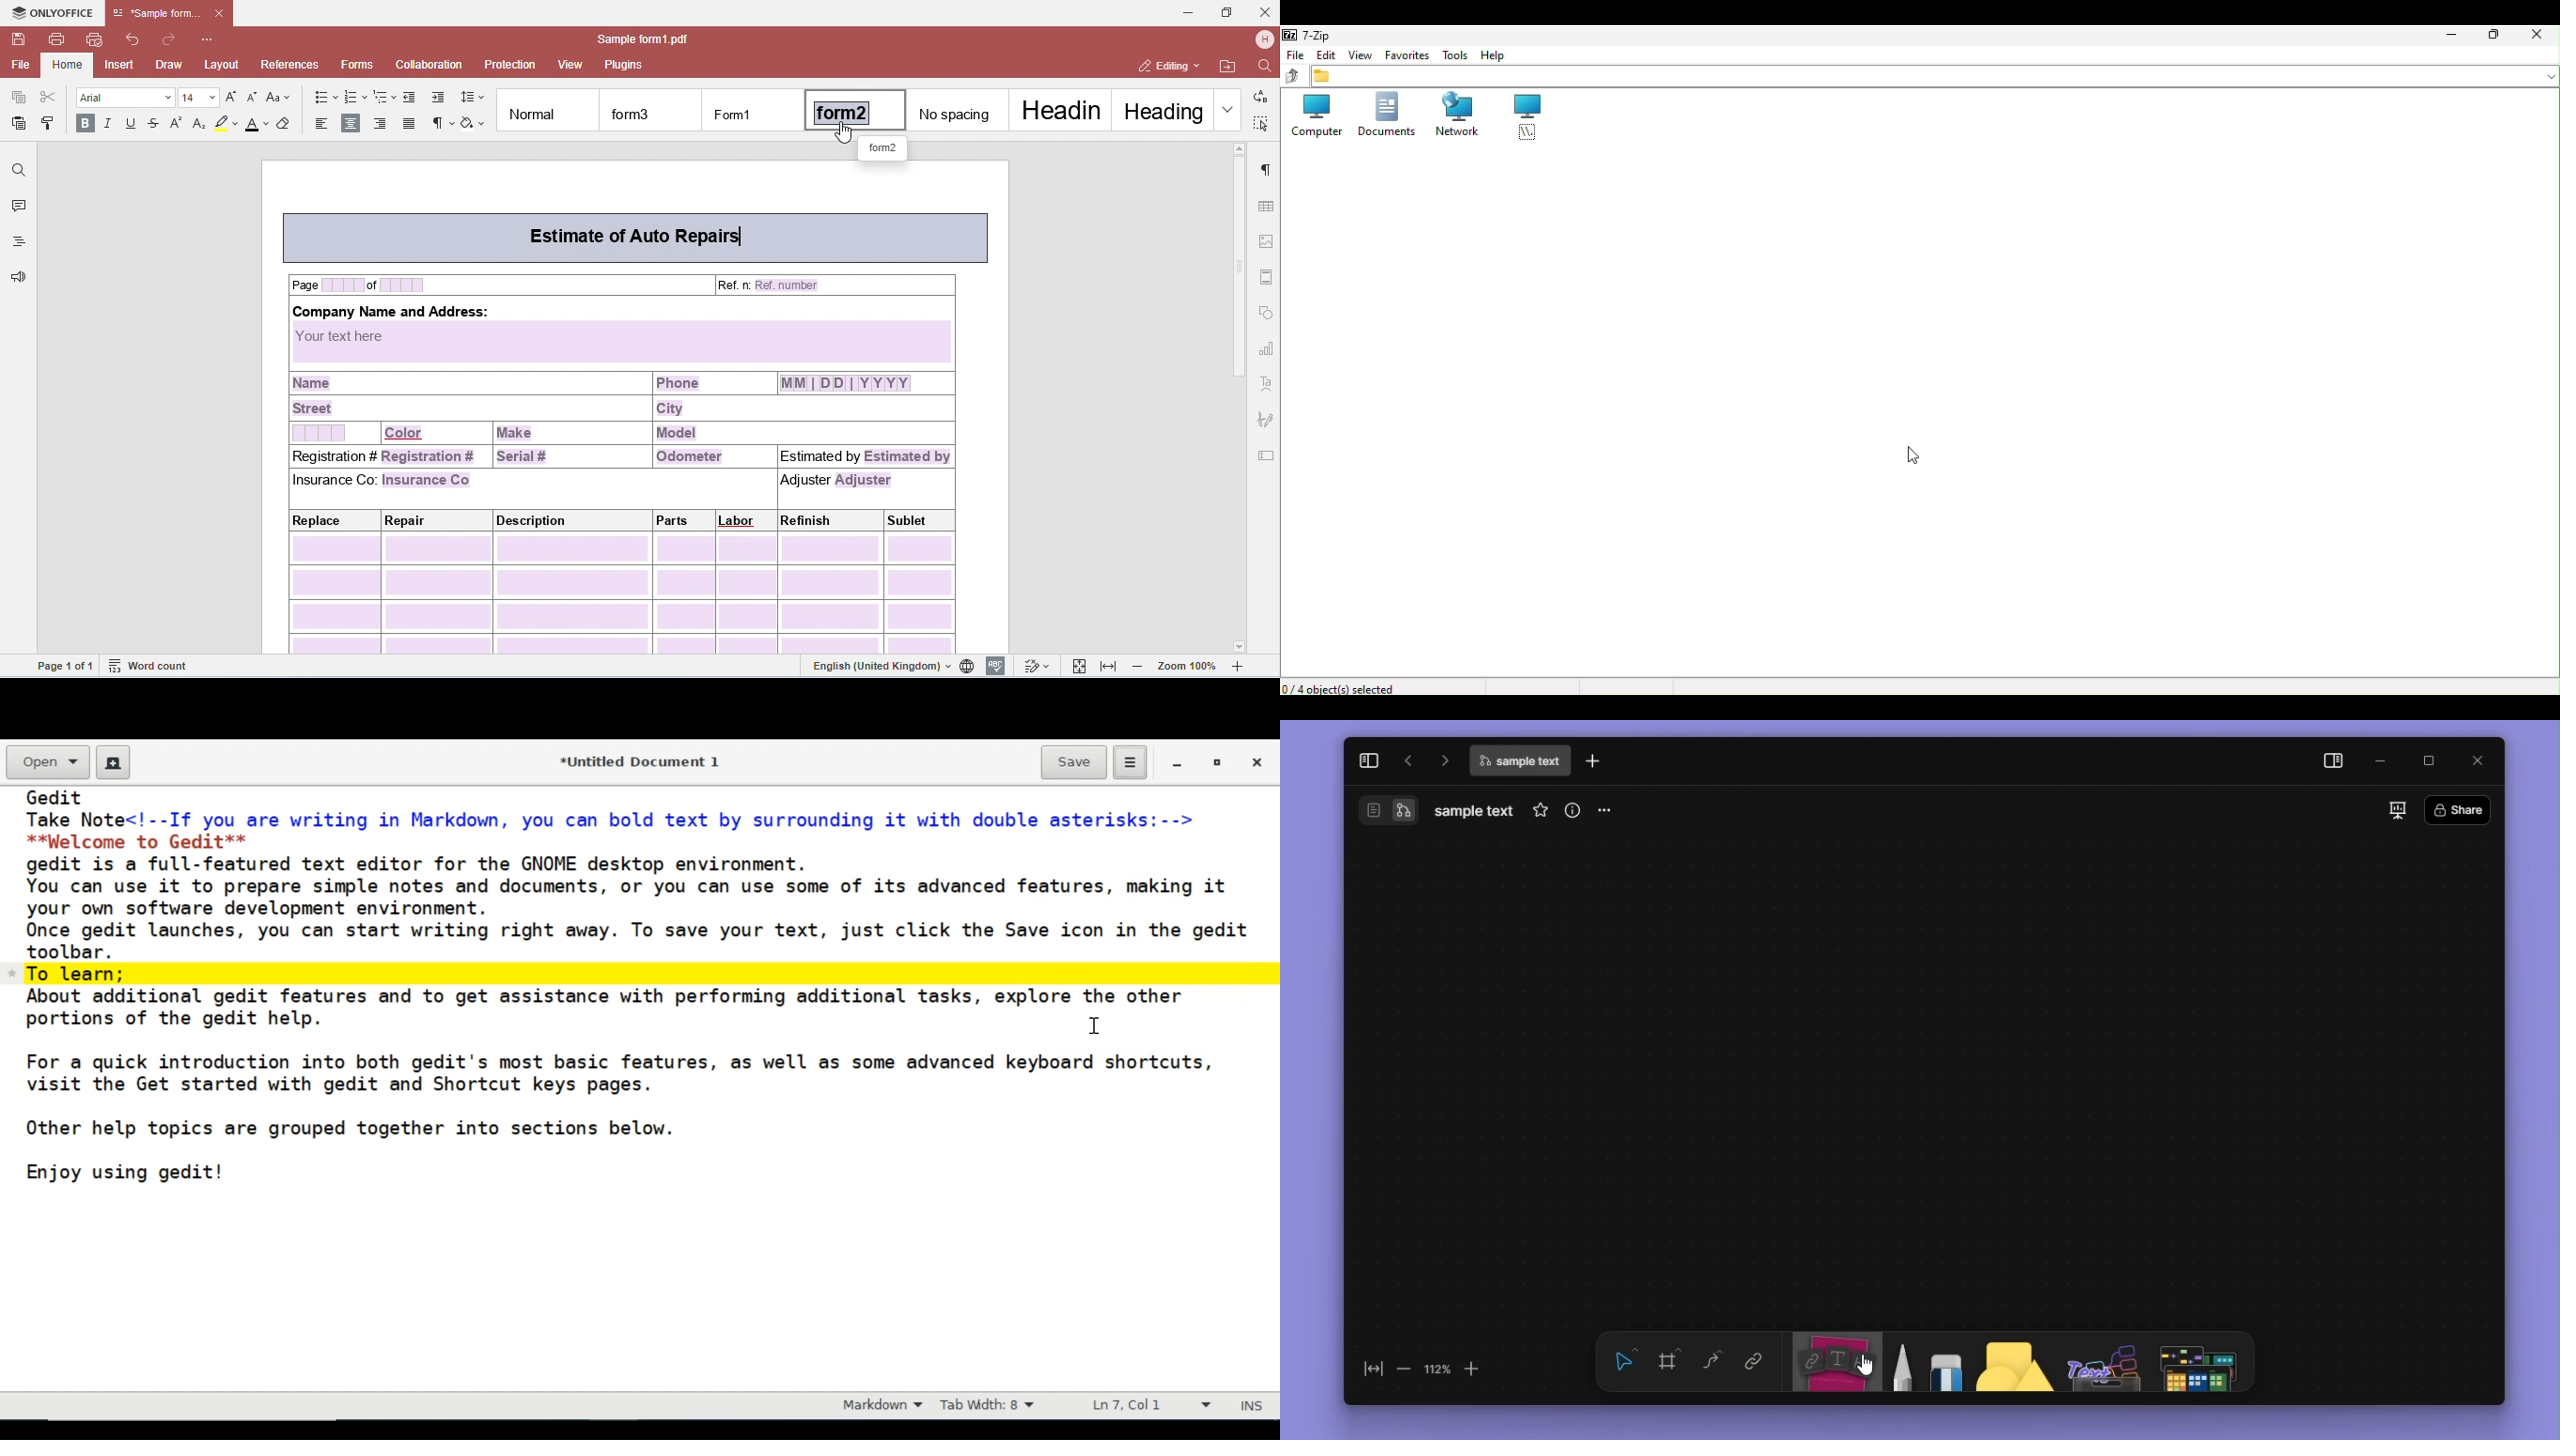 The height and width of the screenshot is (1456, 2576). What do you see at coordinates (1073, 763) in the screenshot?
I see `Save` at bounding box center [1073, 763].